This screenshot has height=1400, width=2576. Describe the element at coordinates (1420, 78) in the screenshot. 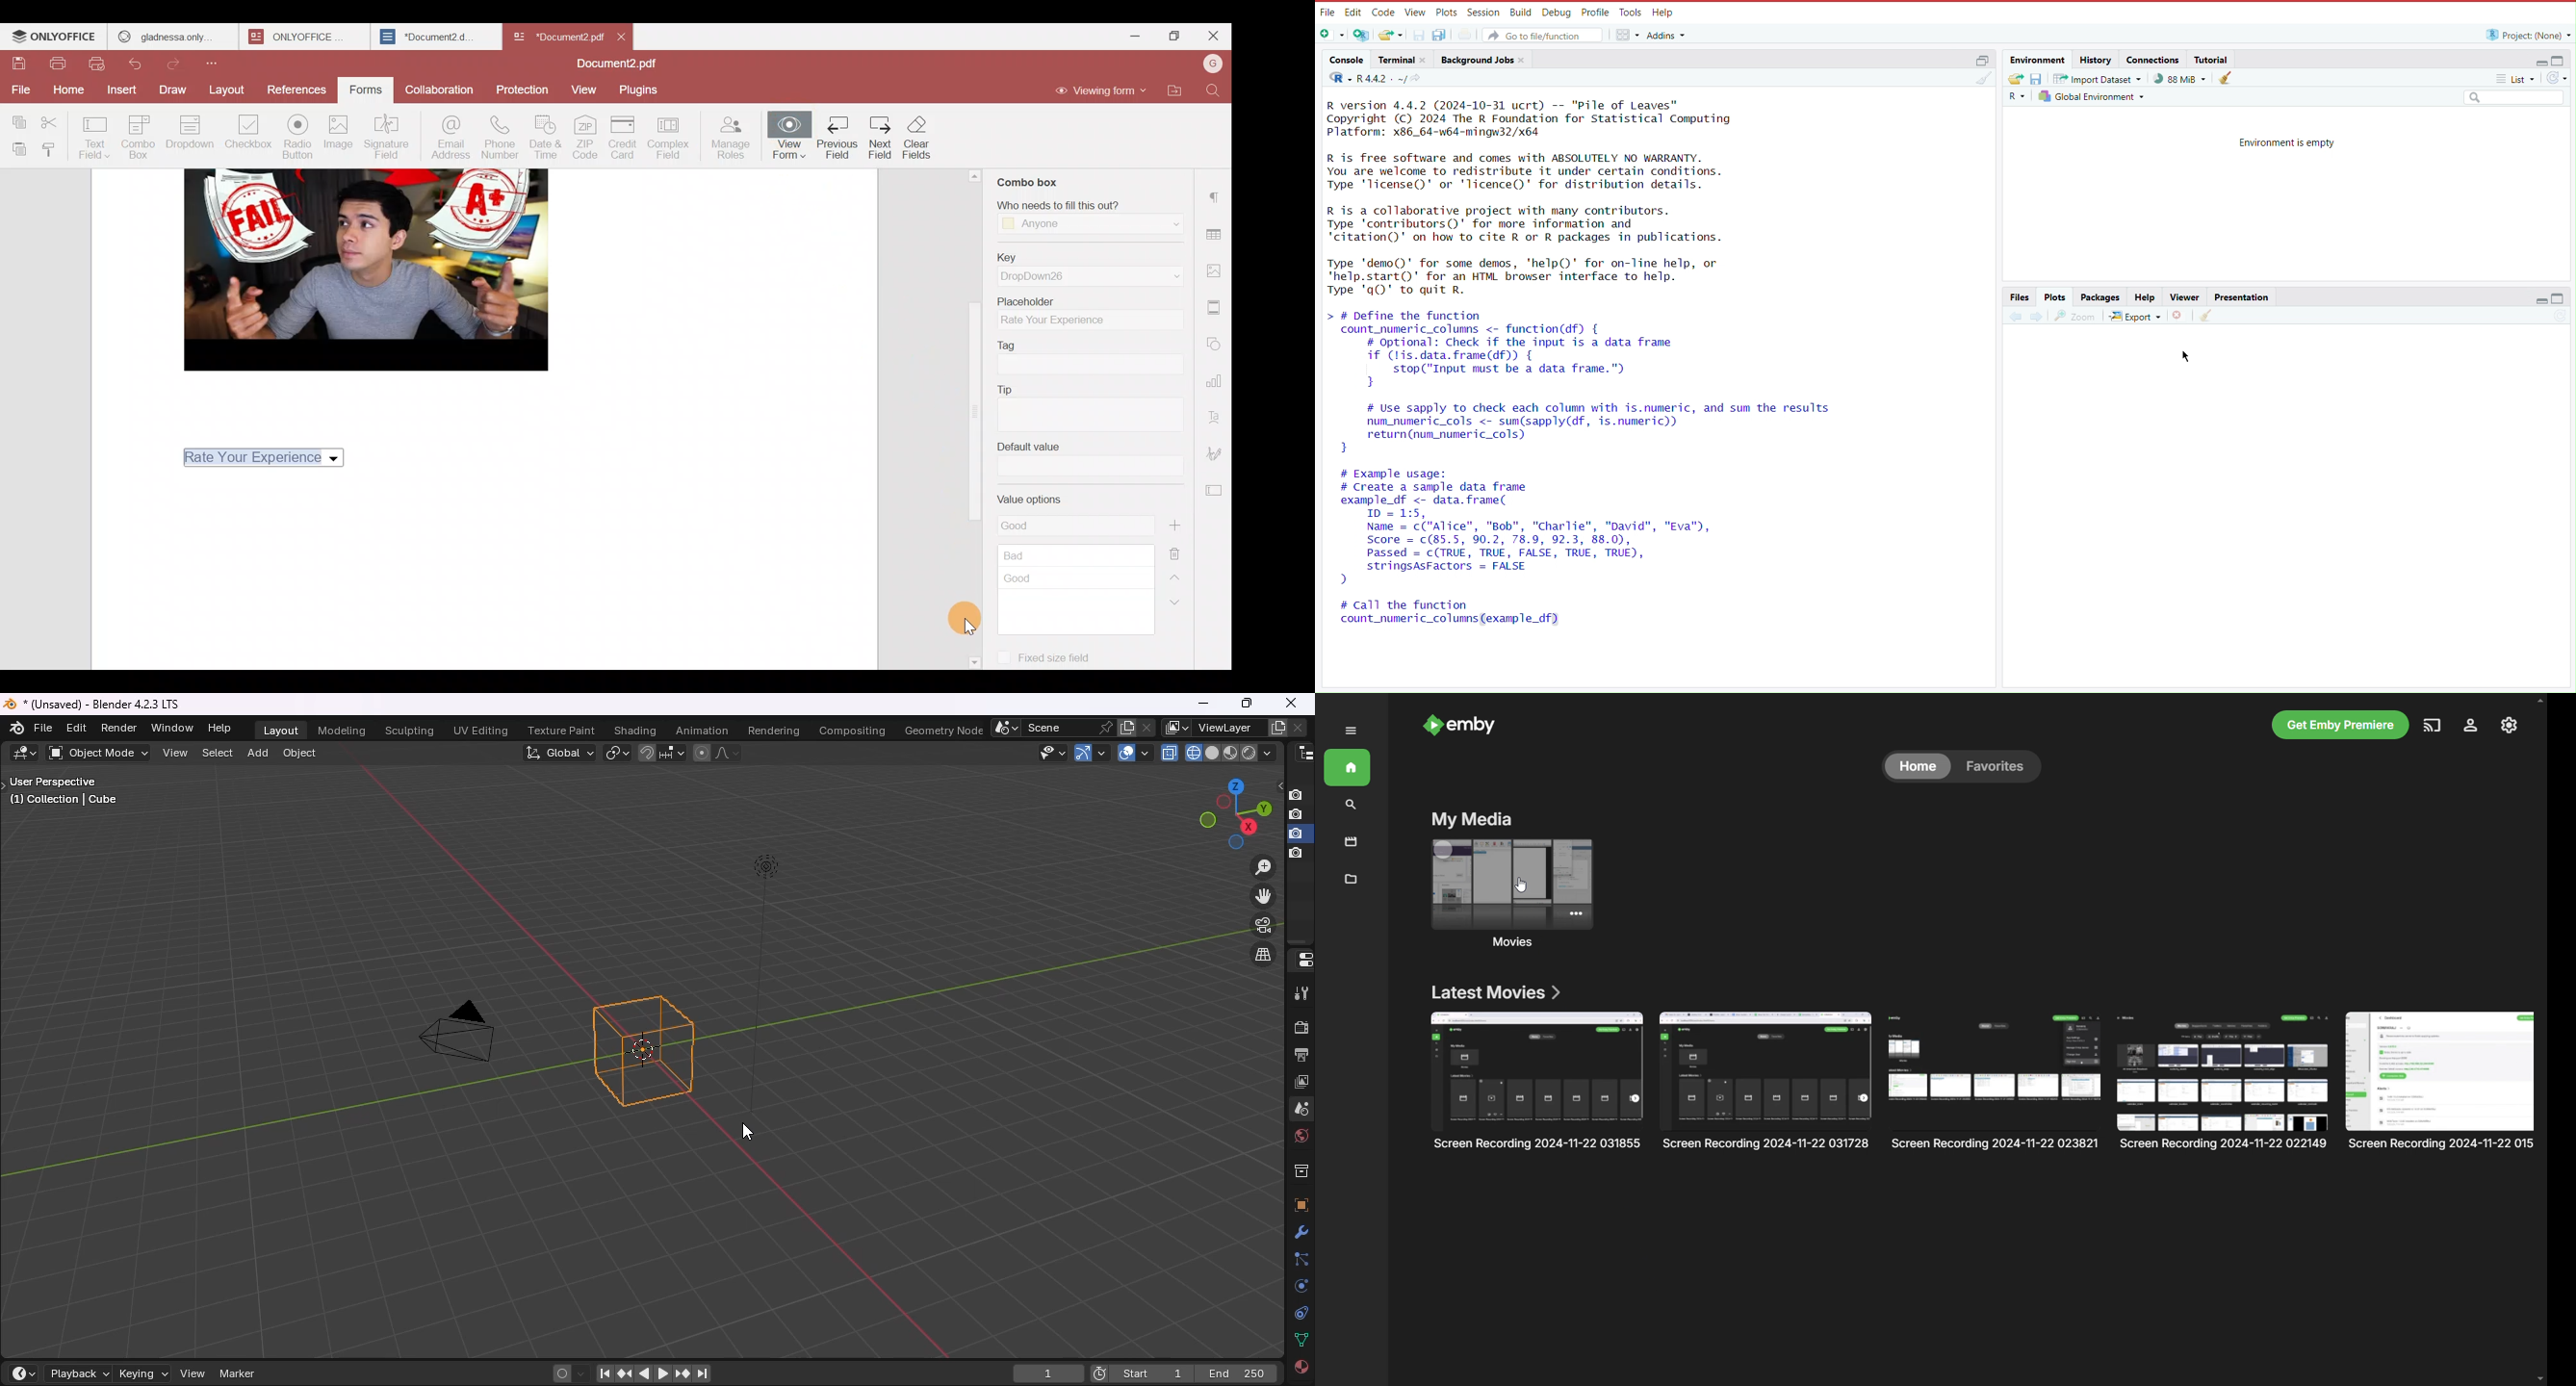

I see `View the current working directory` at that location.